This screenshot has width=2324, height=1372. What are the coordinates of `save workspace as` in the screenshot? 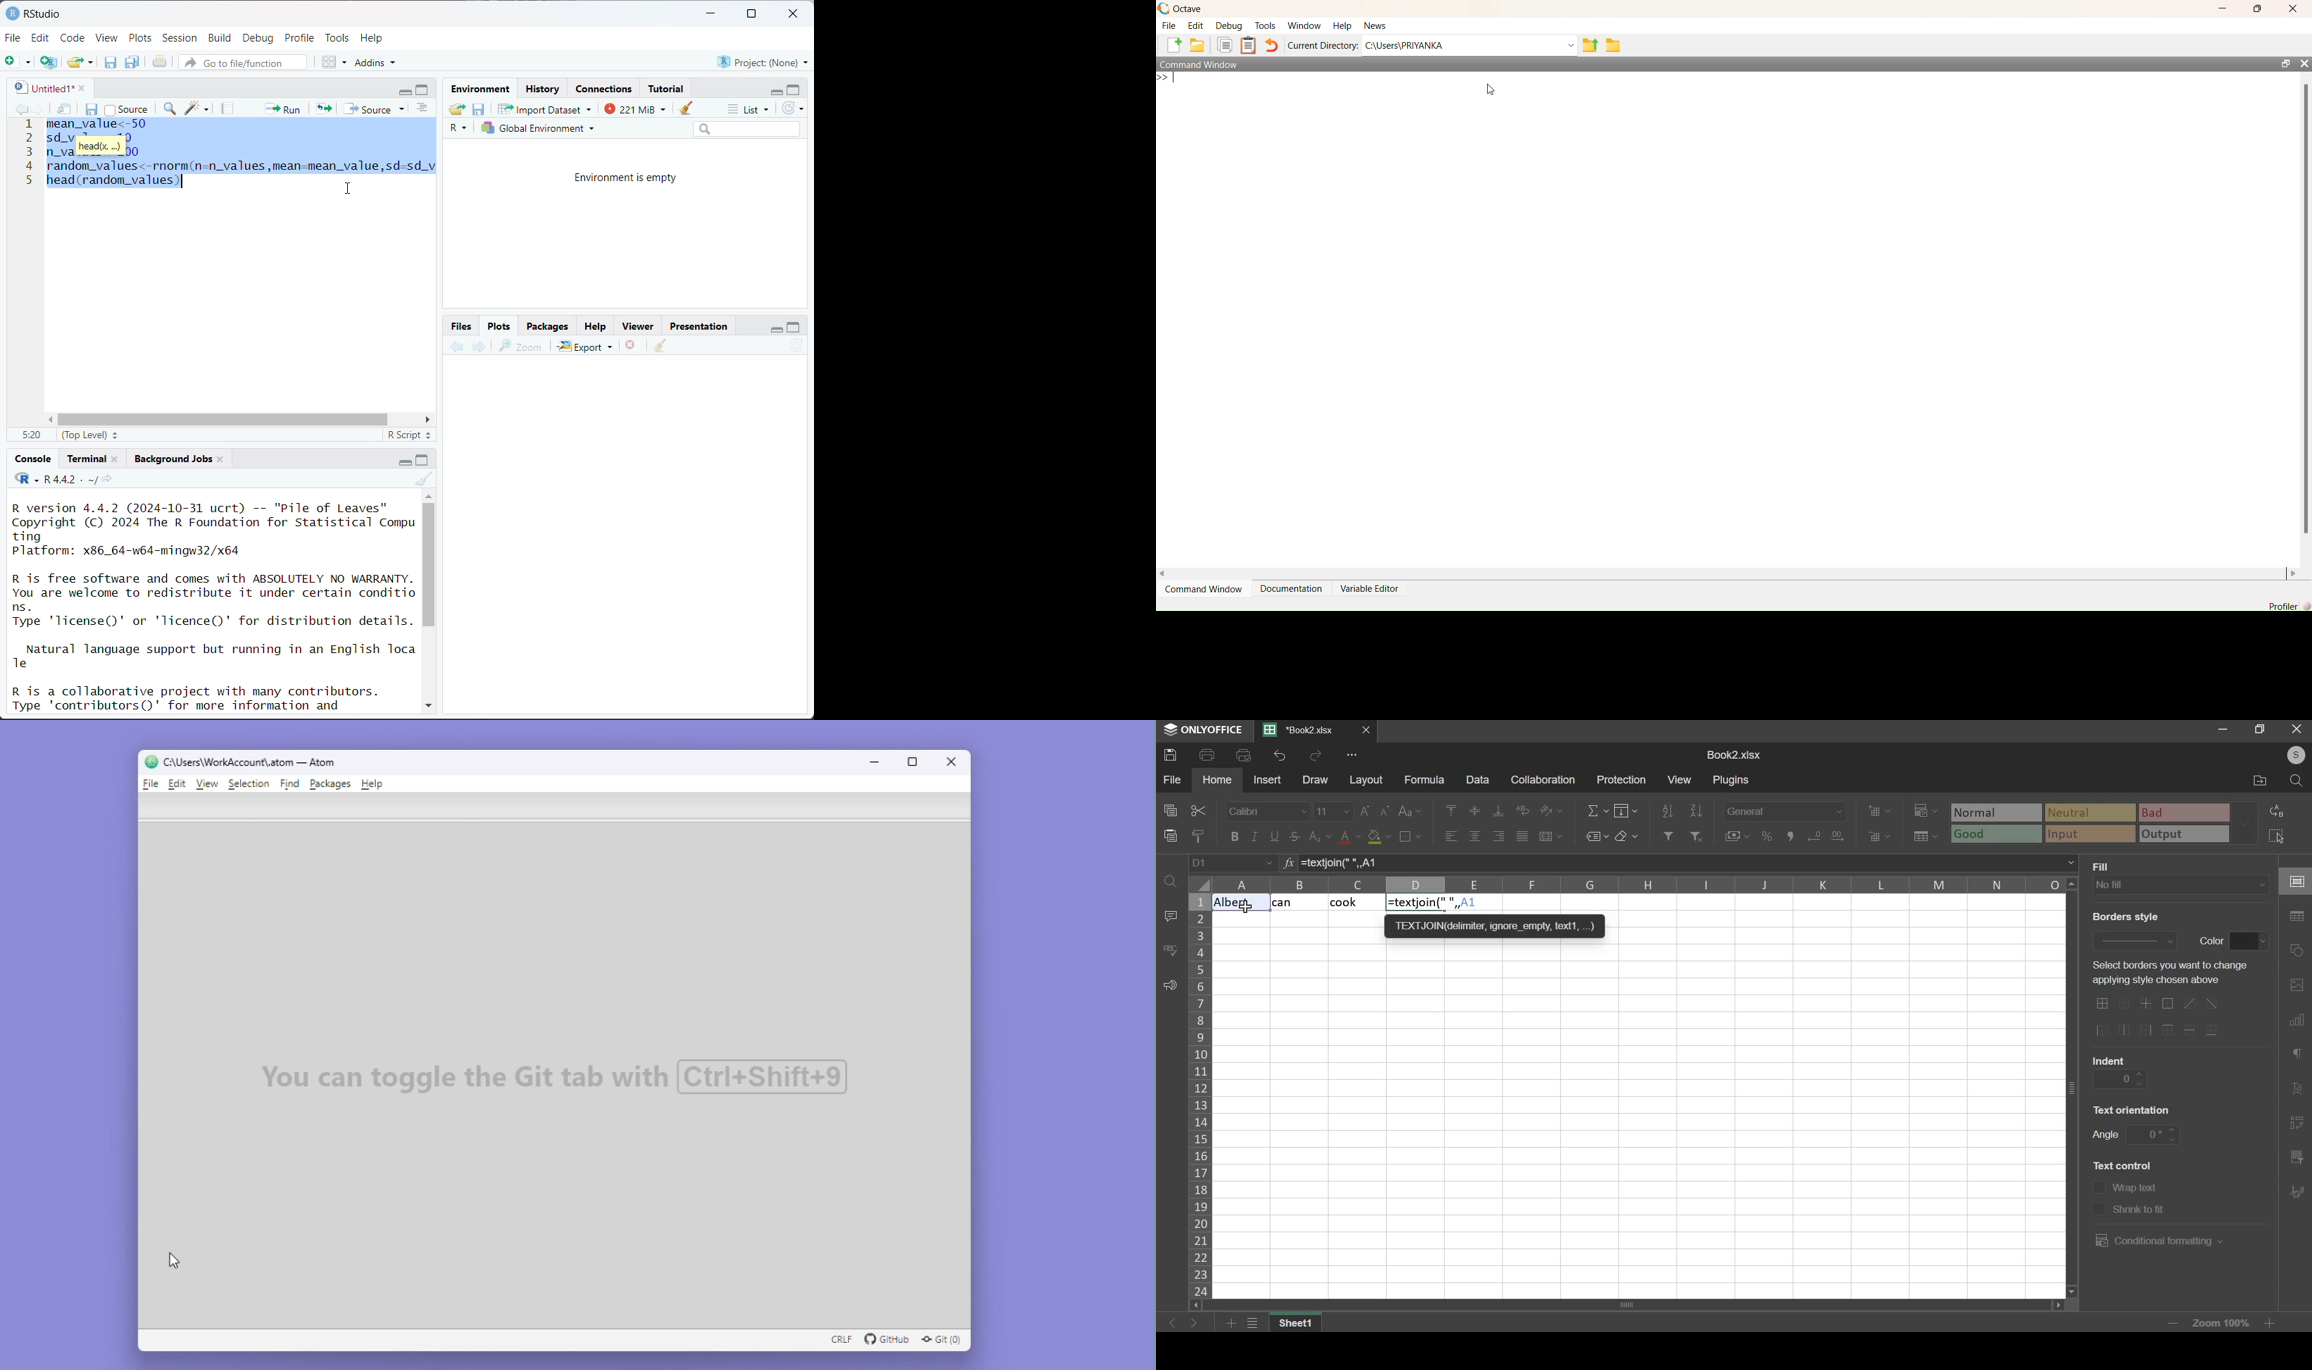 It's located at (479, 110).